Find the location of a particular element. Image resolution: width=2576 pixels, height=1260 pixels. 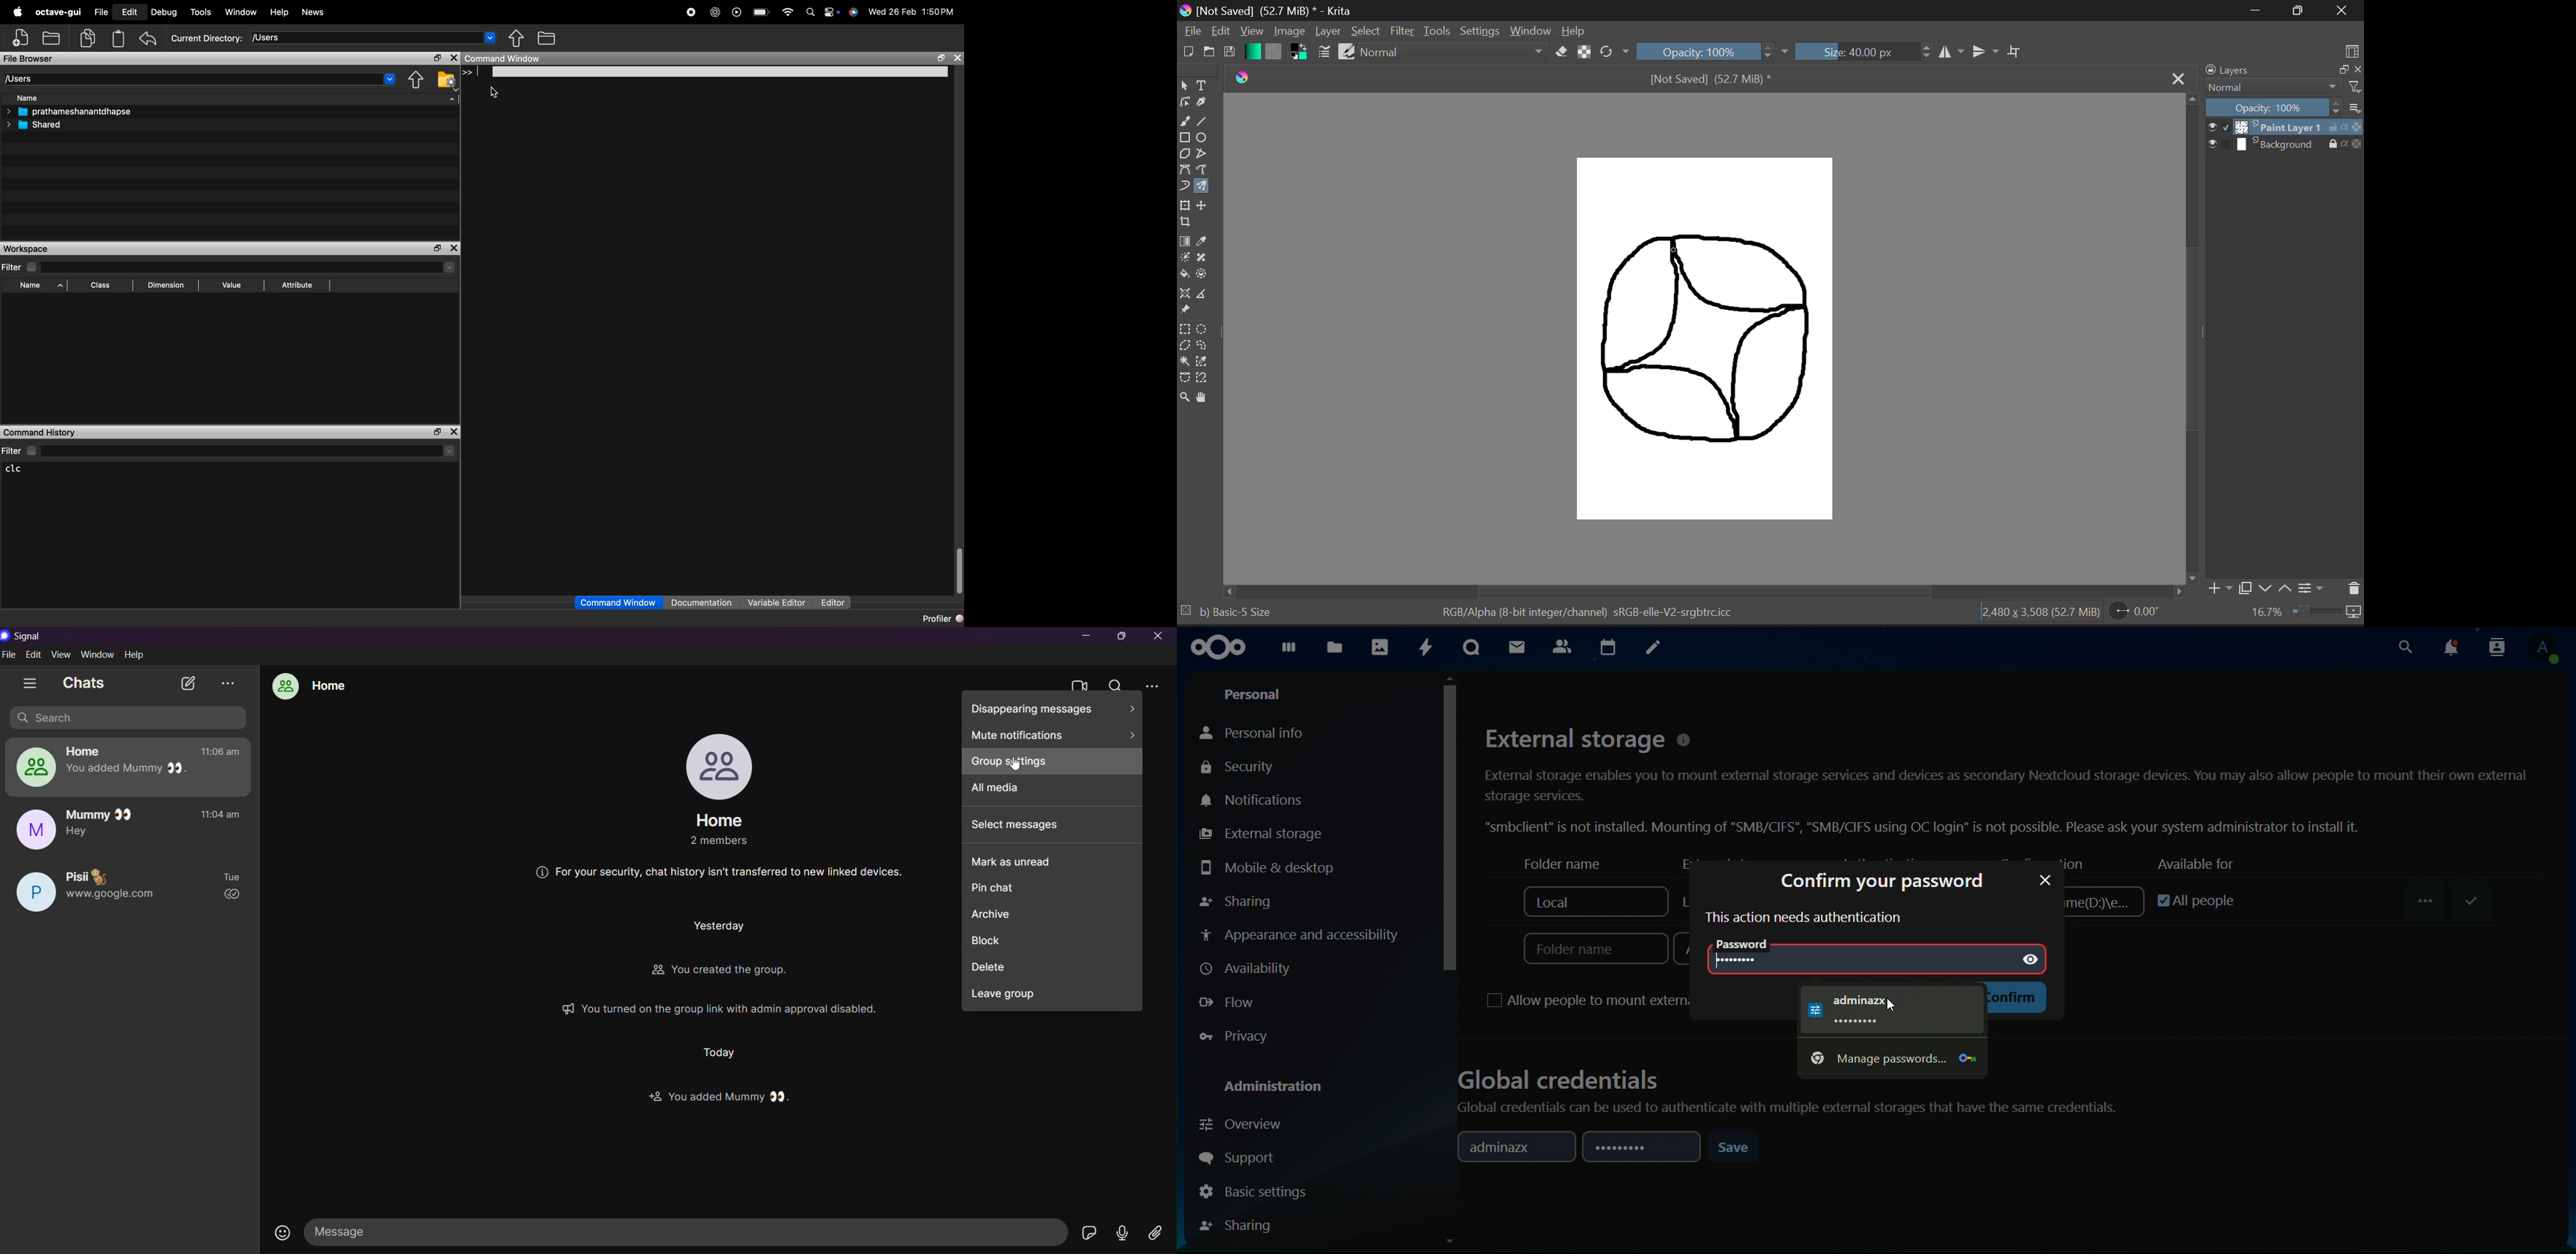

password is located at coordinates (1639, 1149).